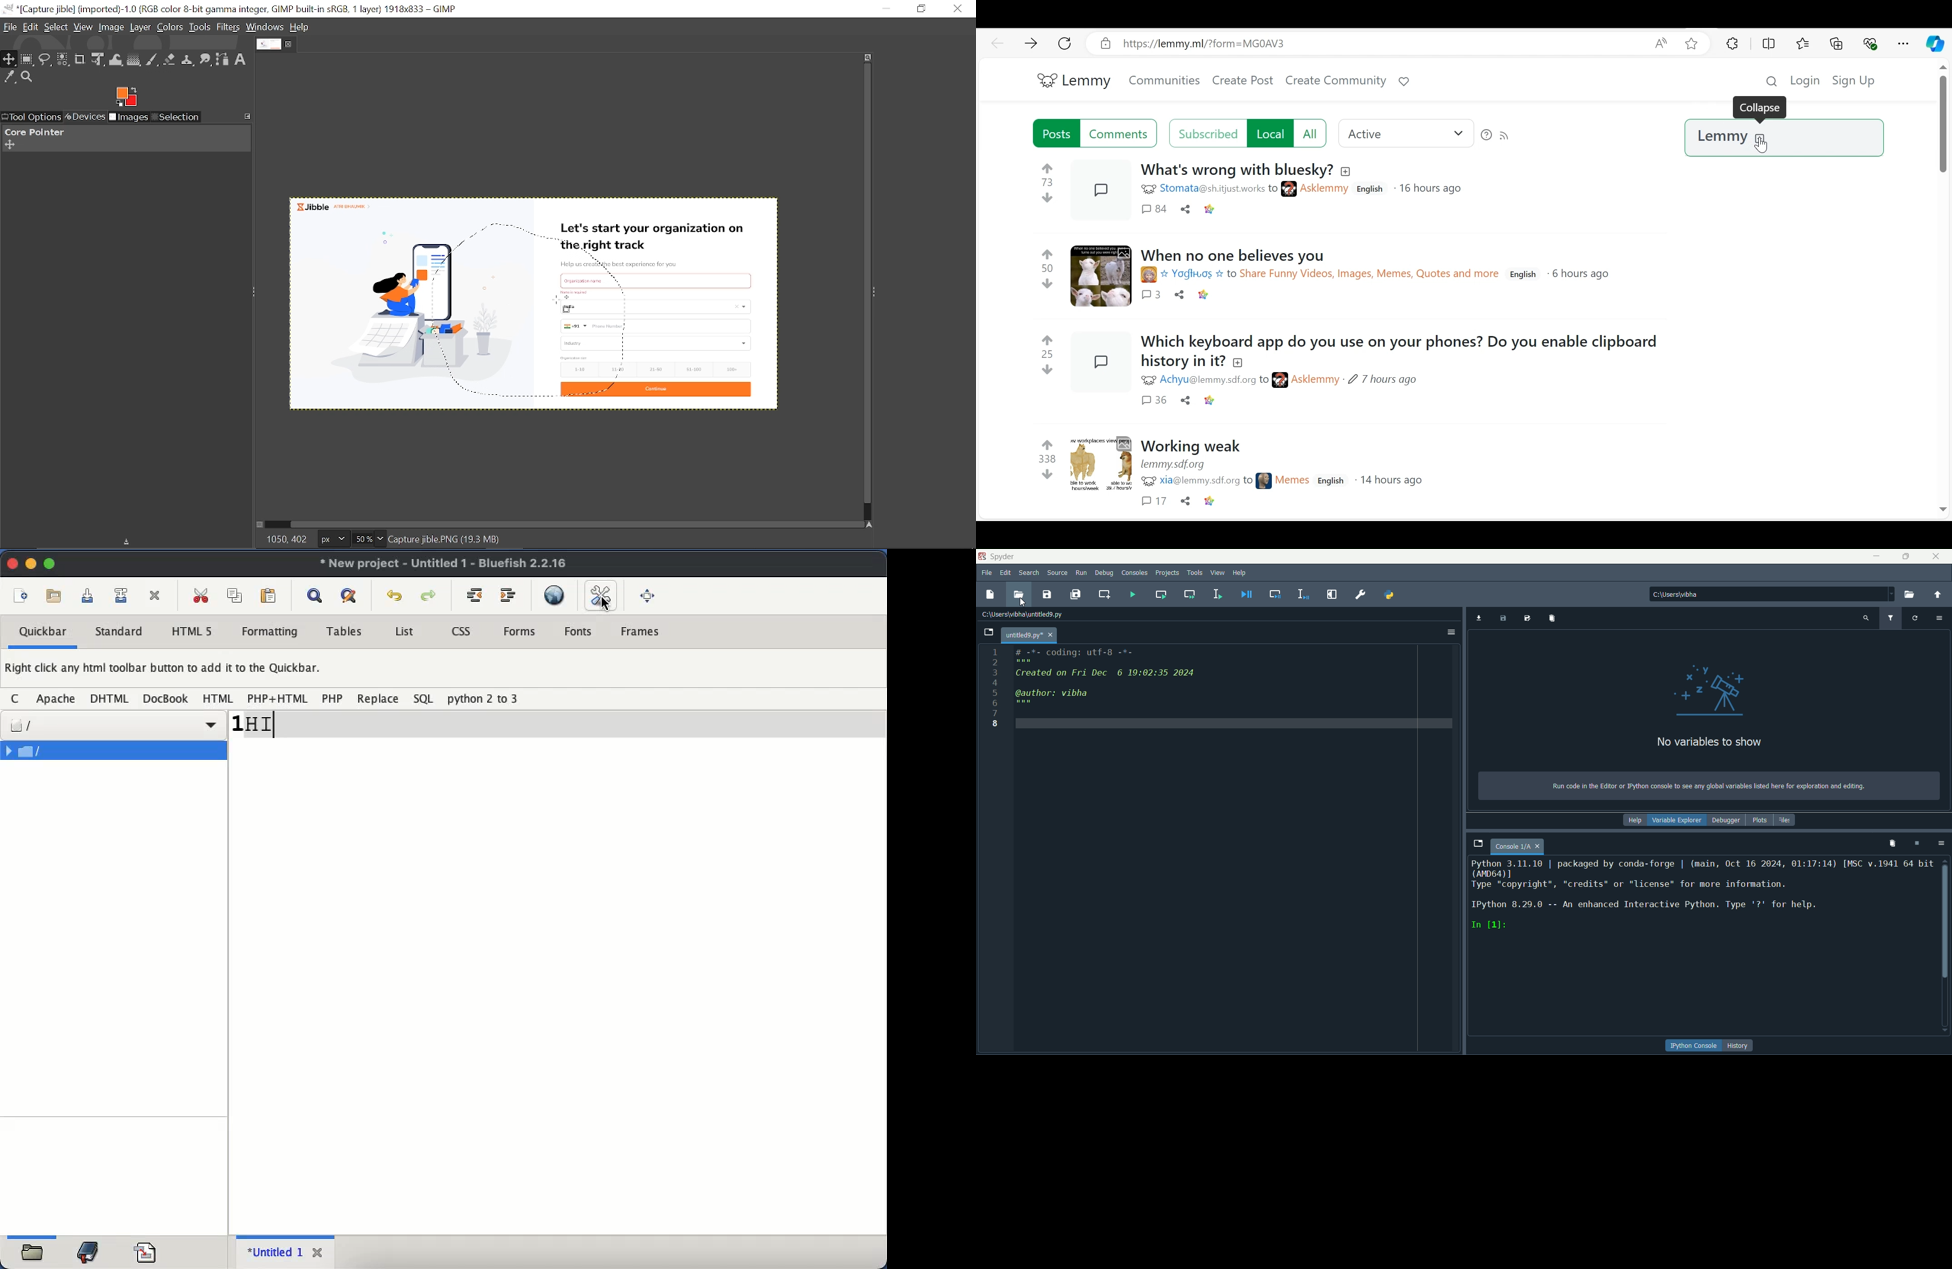 This screenshot has height=1288, width=1960. What do you see at coordinates (1942, 124) in the screenshot?
I see `Vertical Scroll bar` at bounding box center [1942, 124].